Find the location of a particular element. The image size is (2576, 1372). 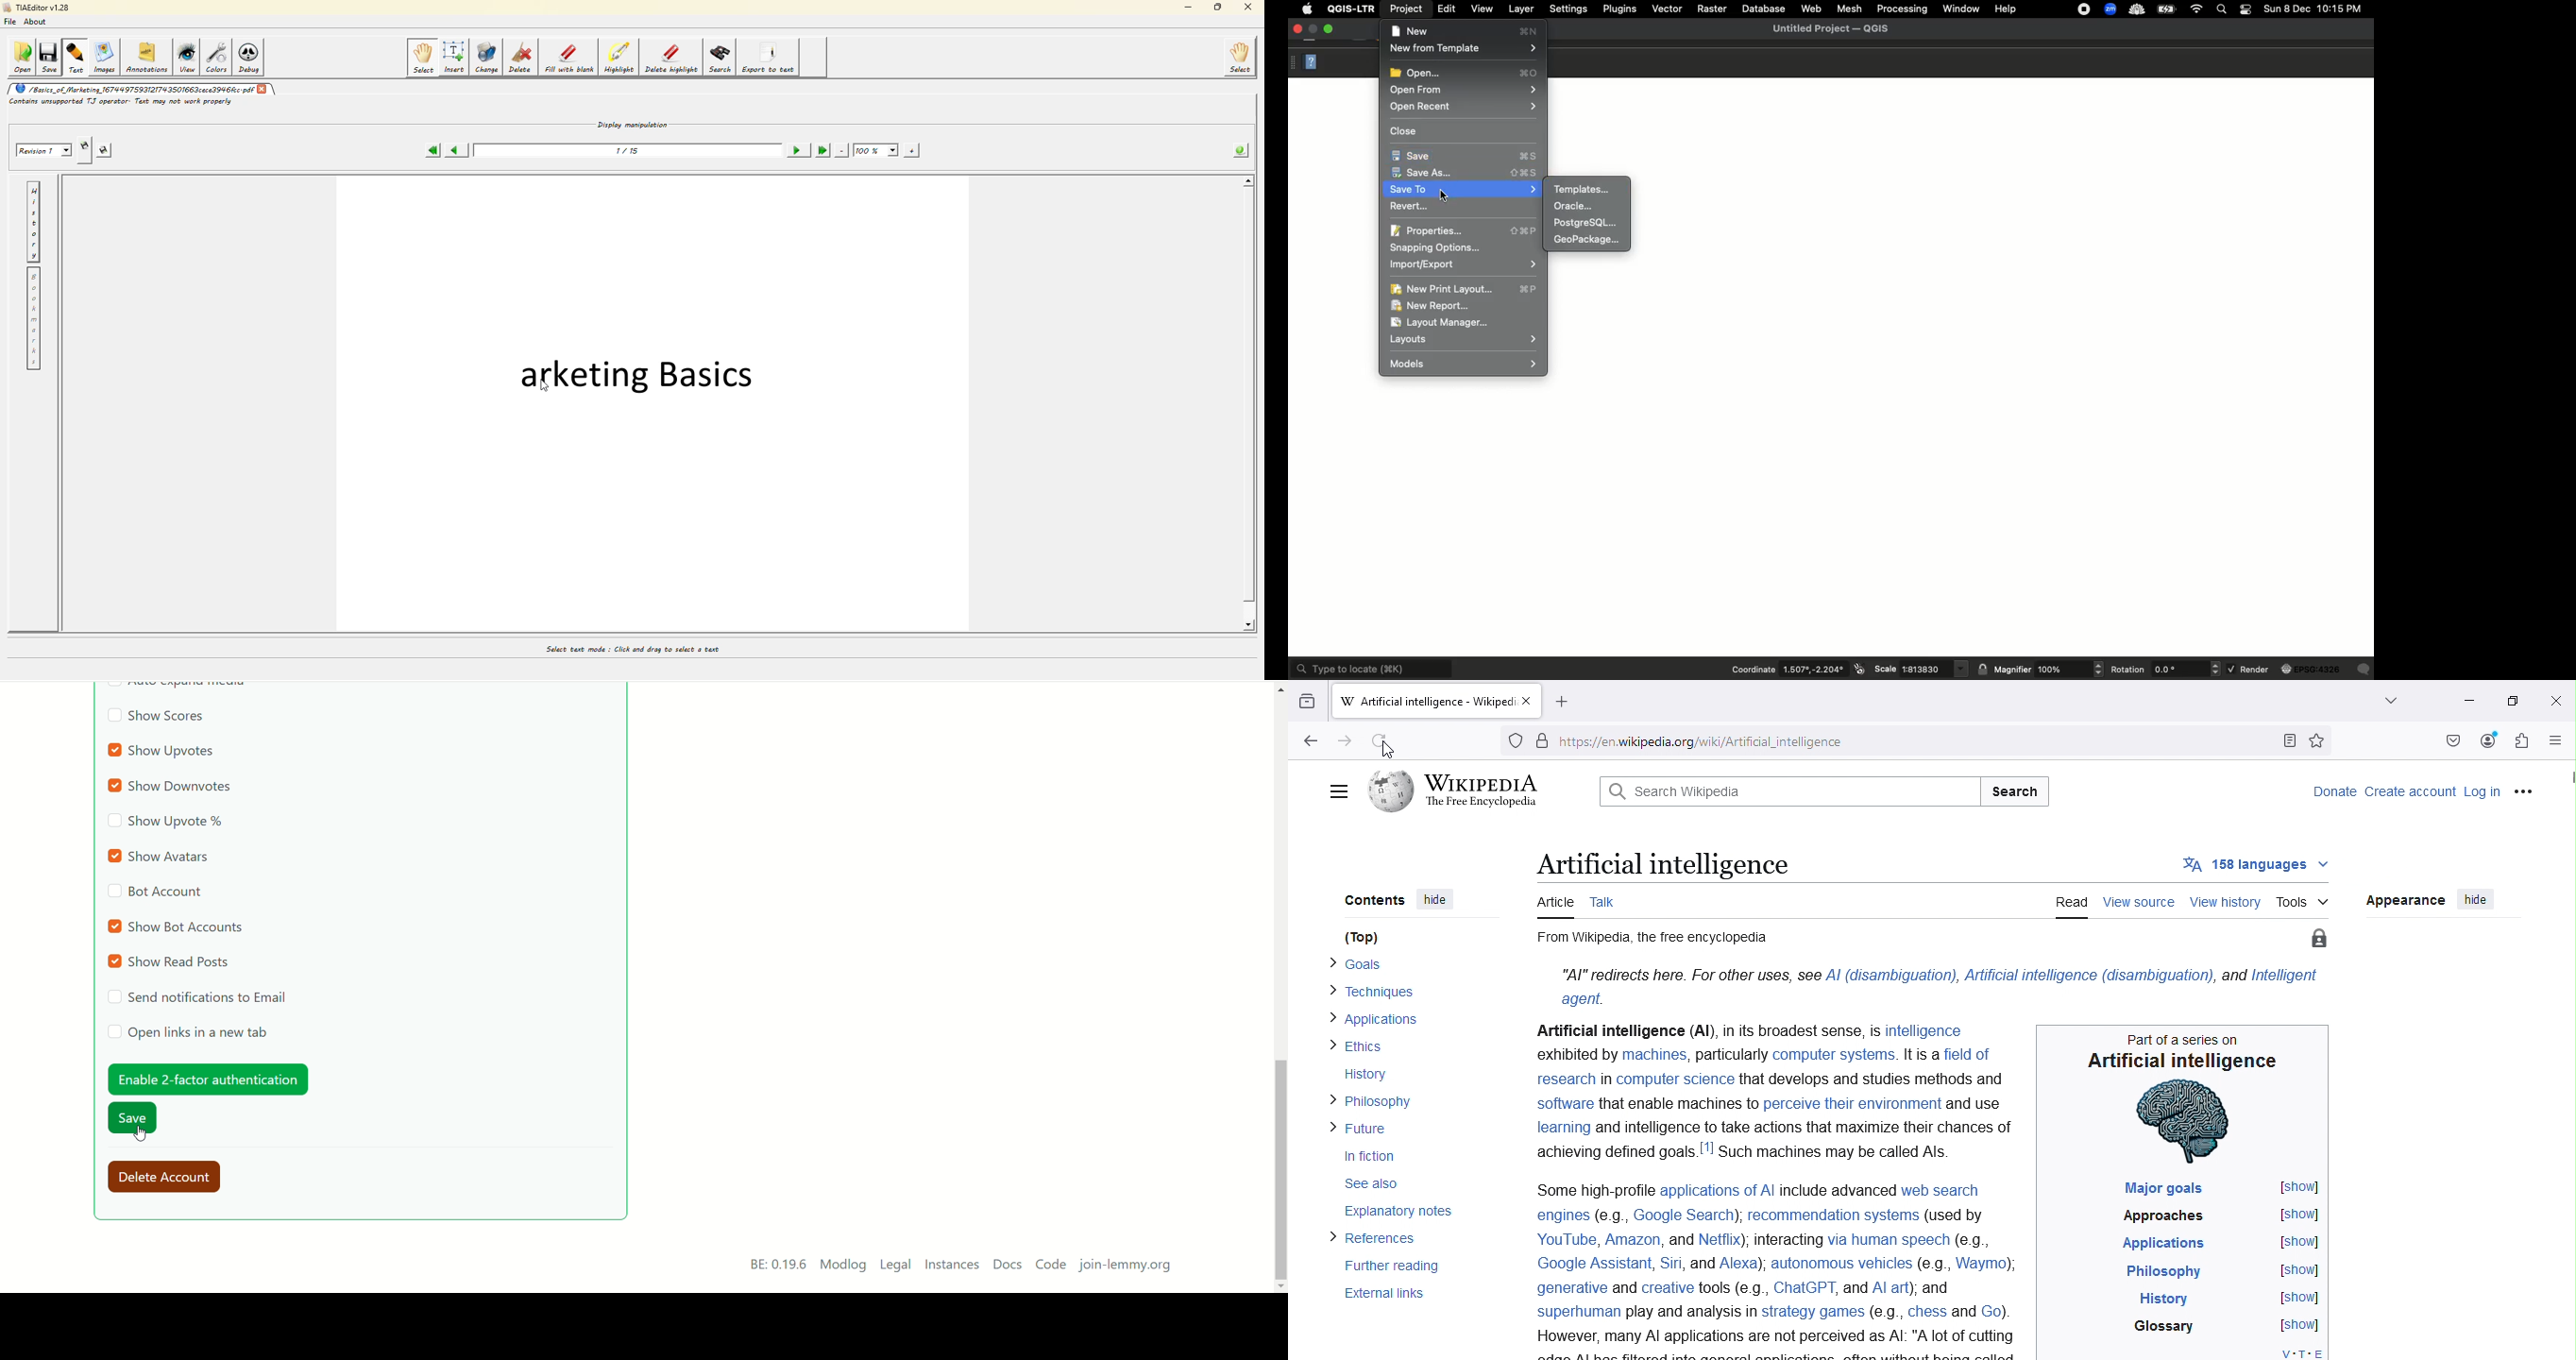

Read is located at coordinates (2071, 902).